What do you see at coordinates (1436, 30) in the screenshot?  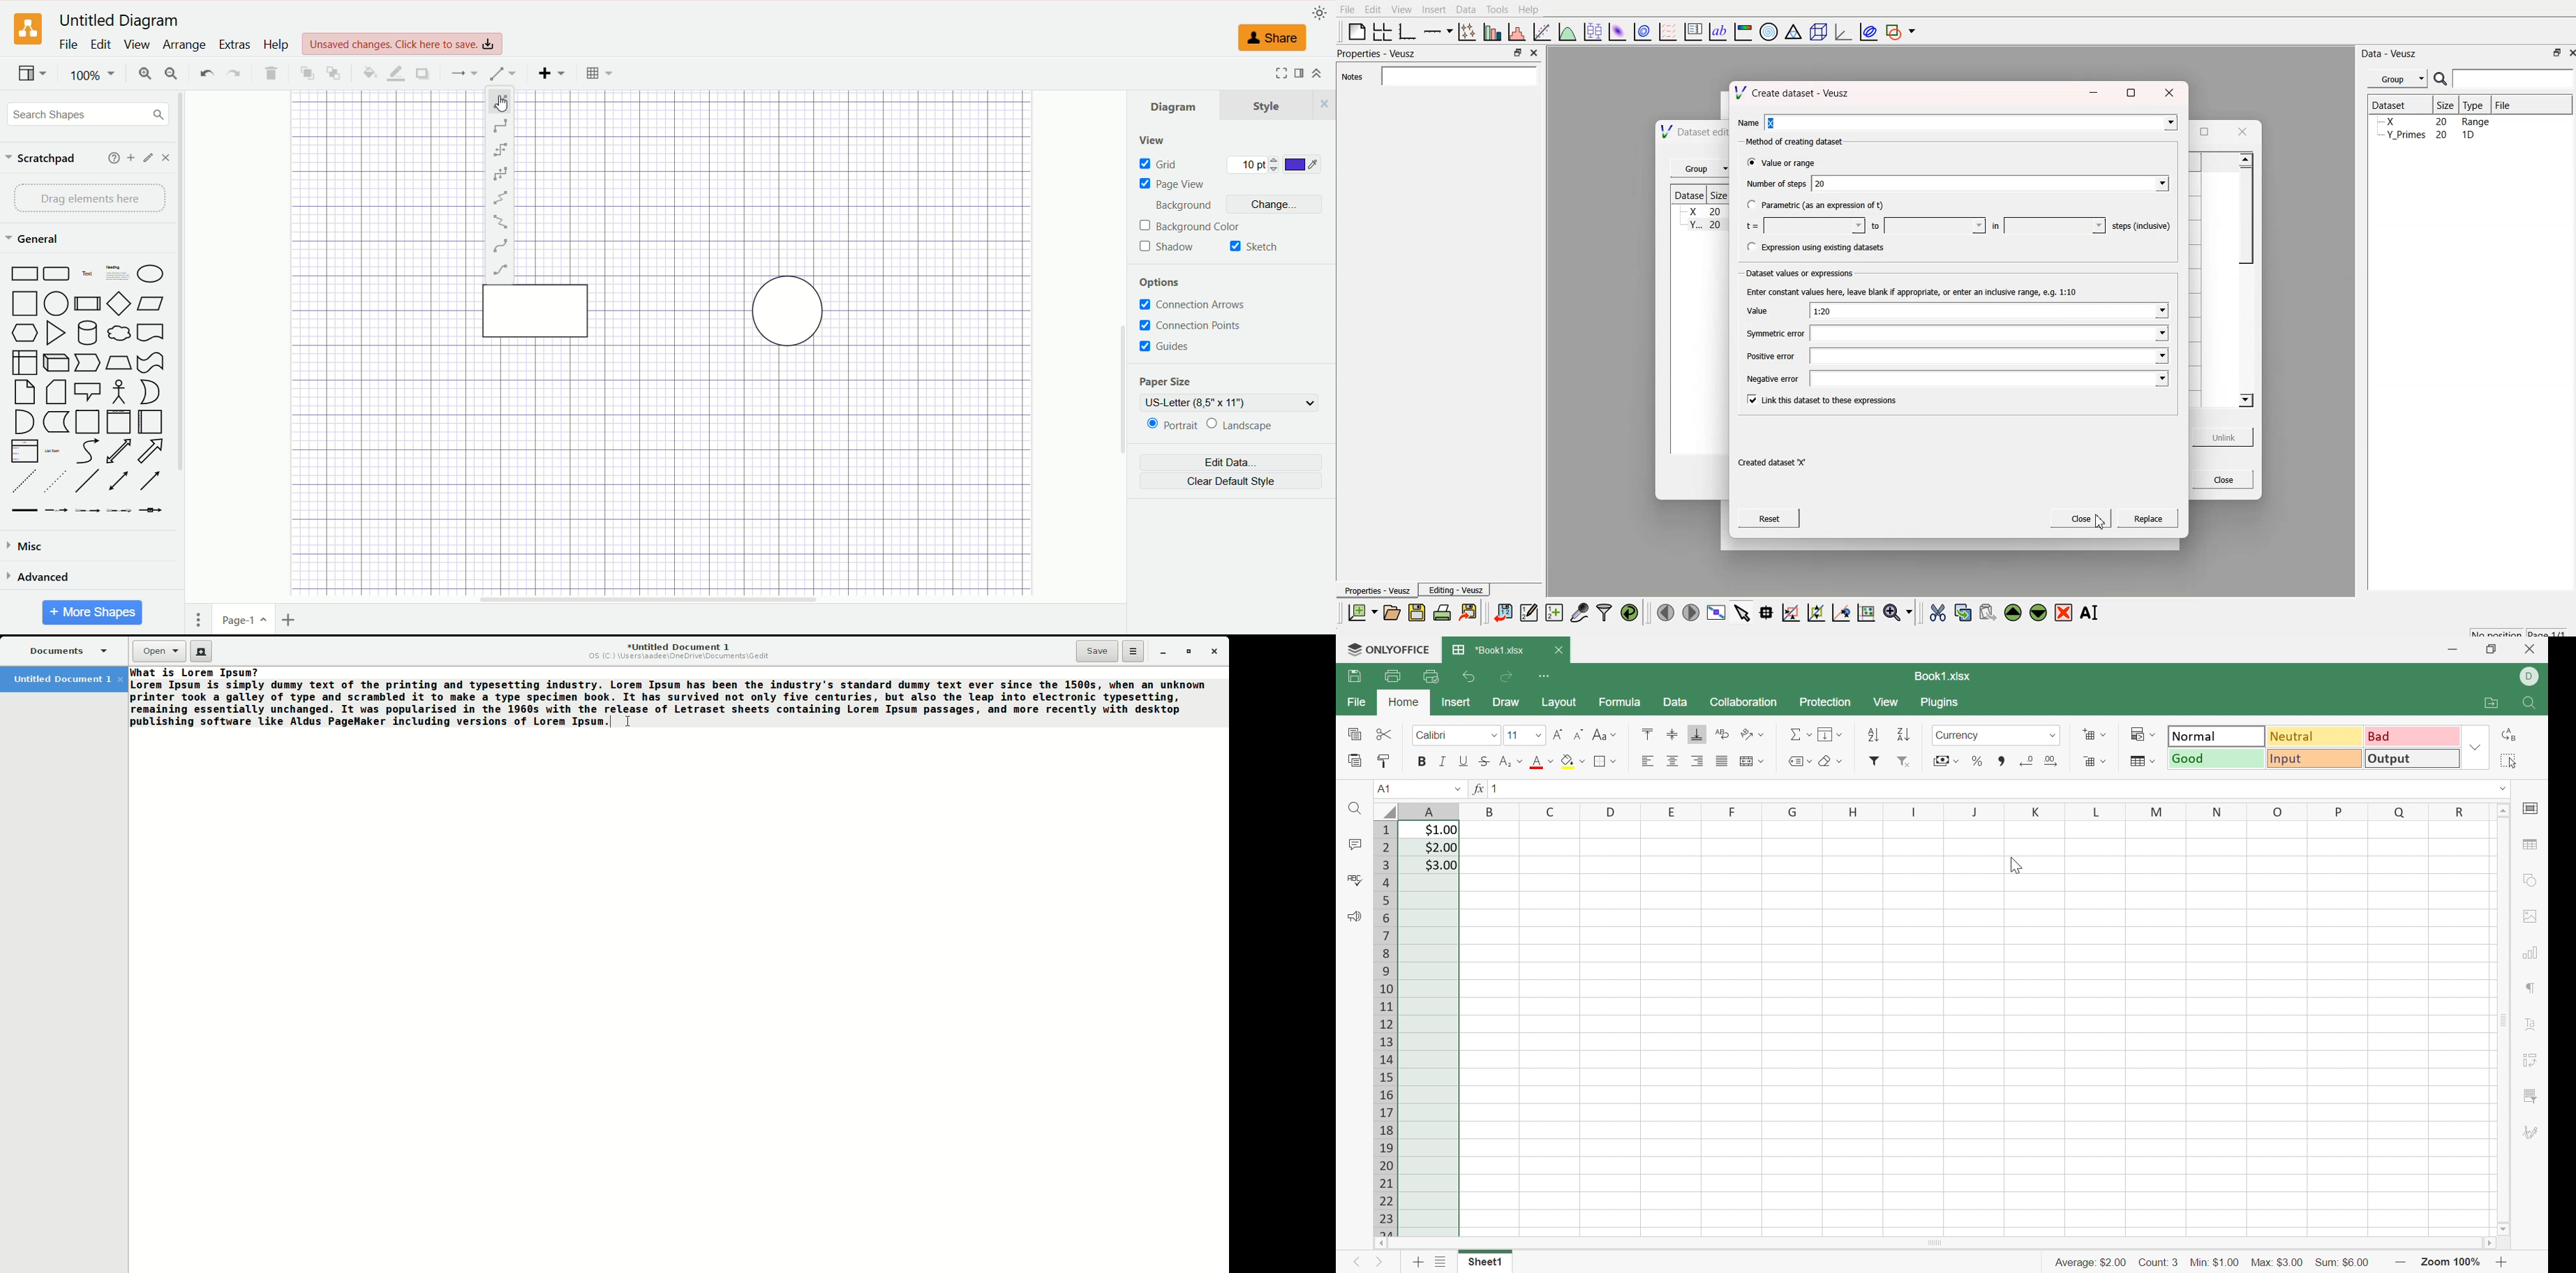 I see `plot on axis` at bounding box center [1436, 30].